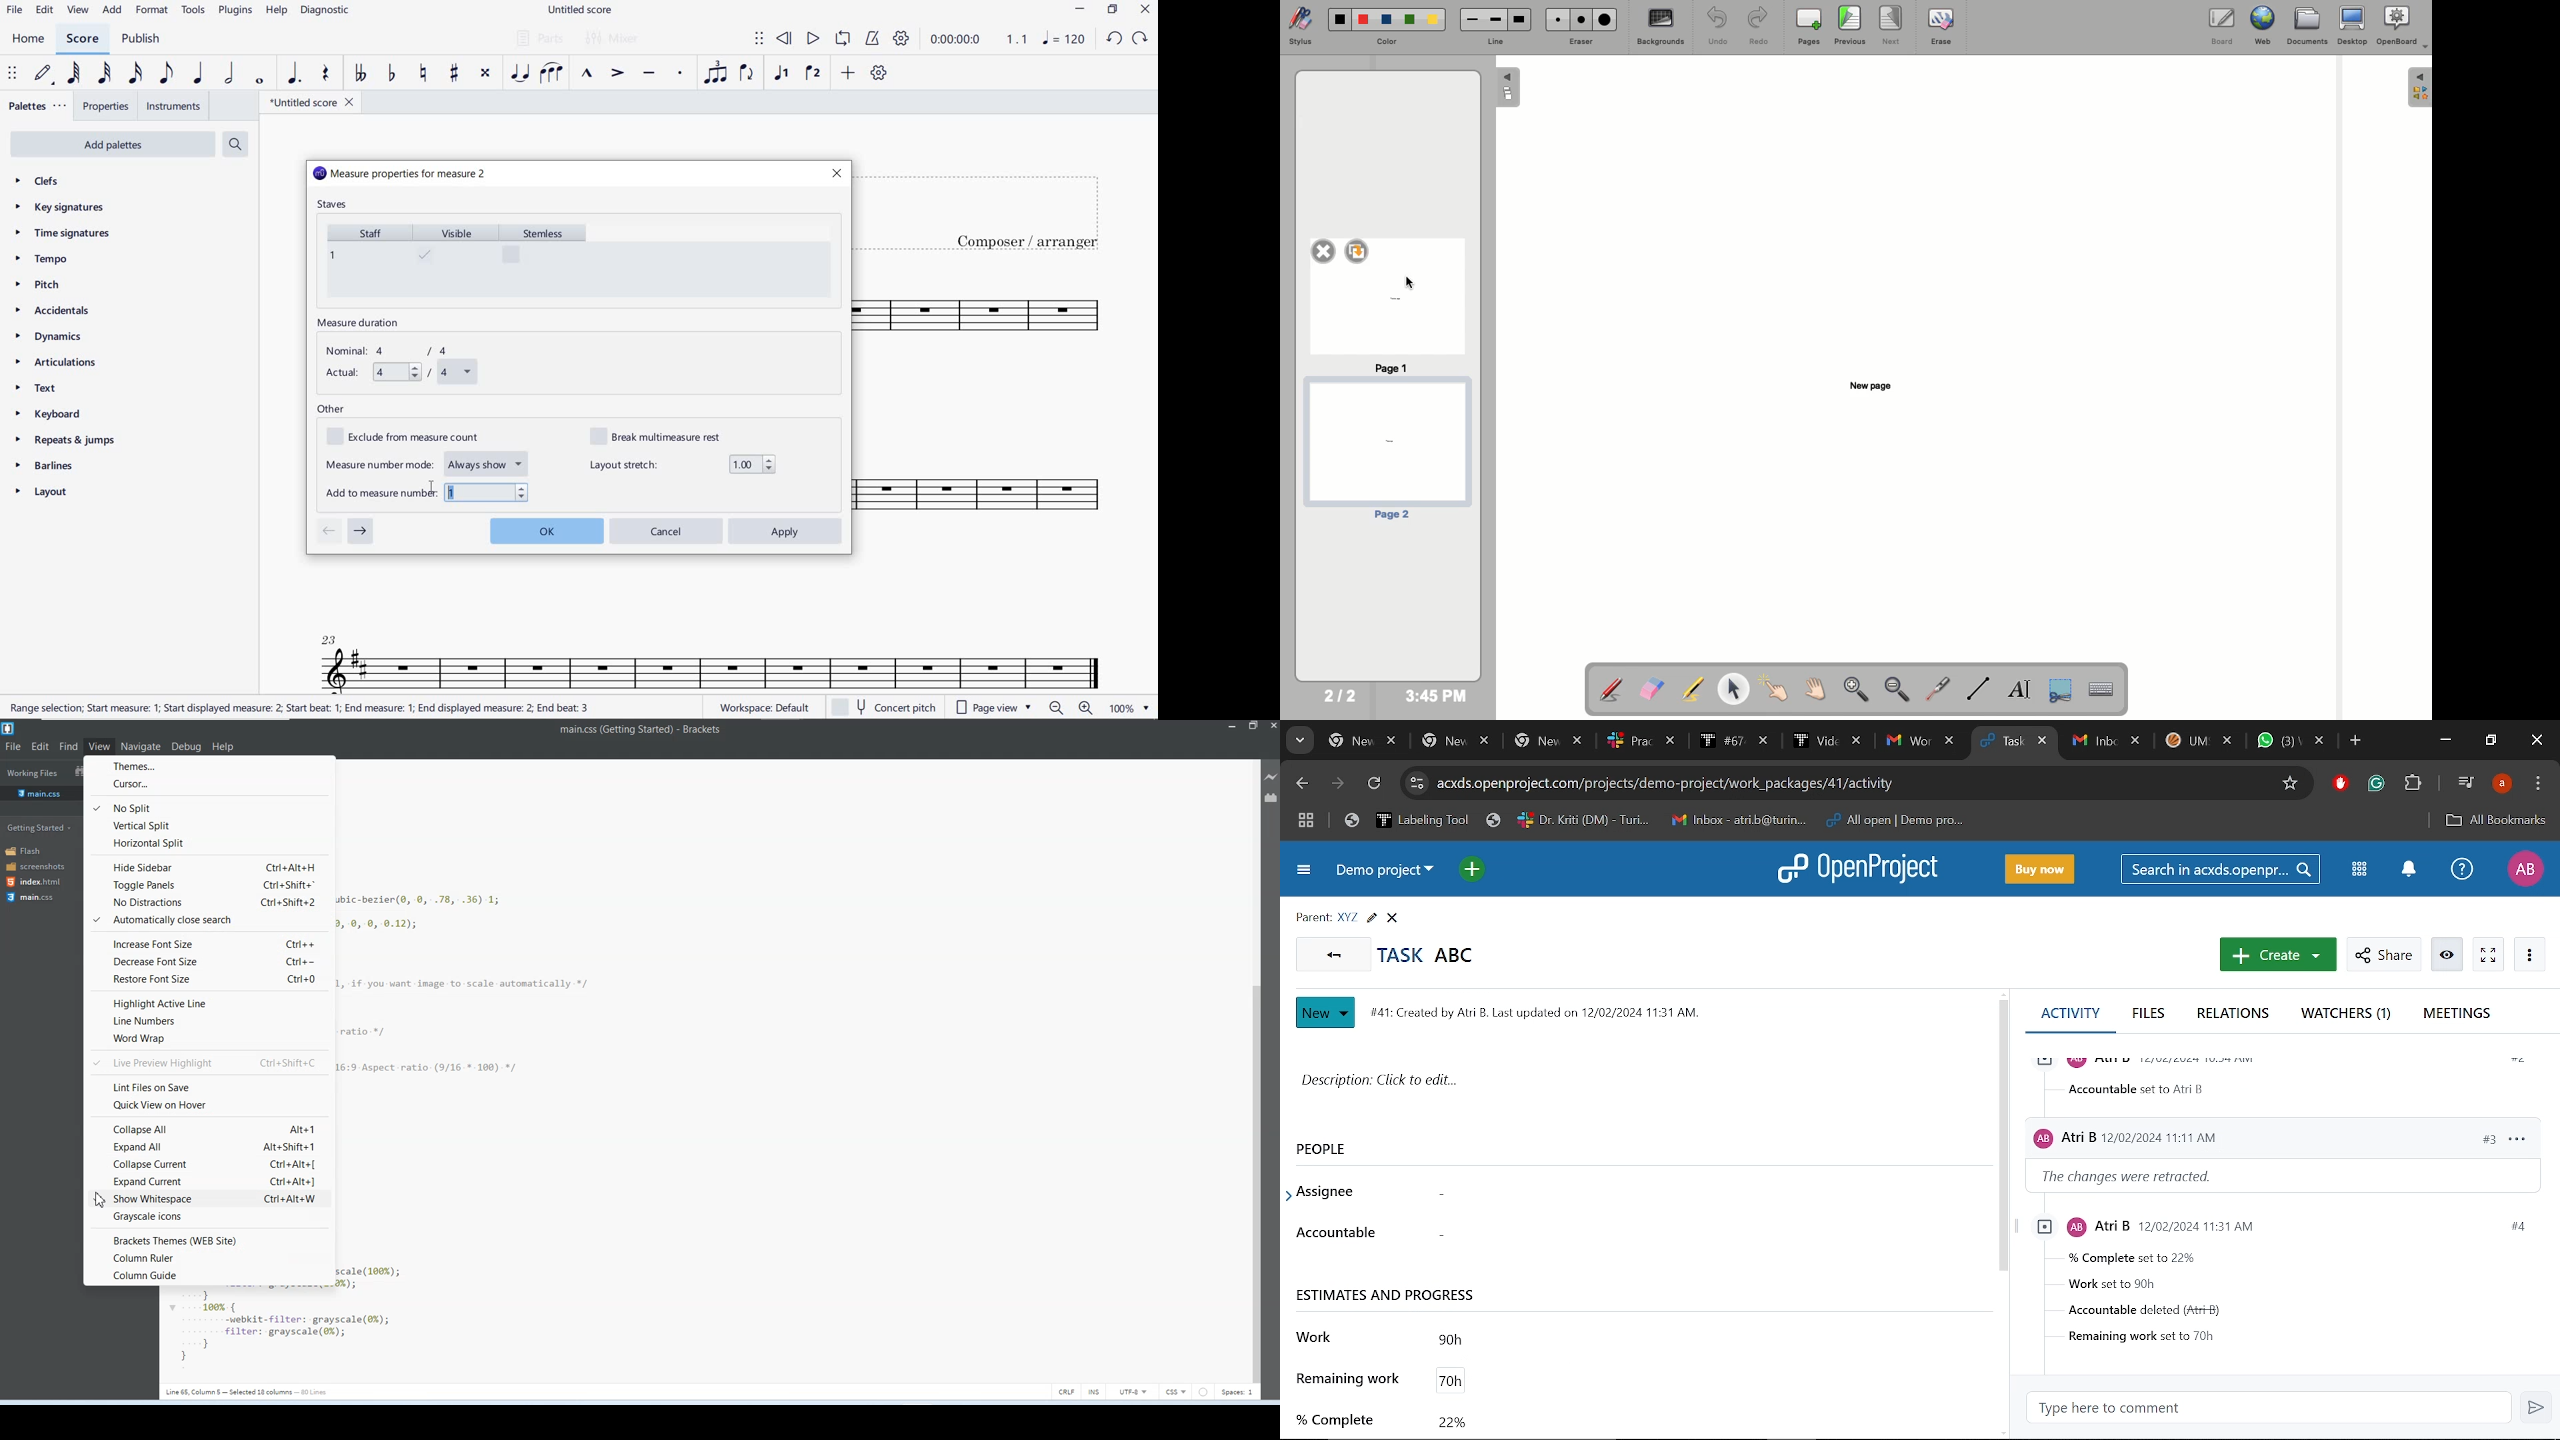 The height and width of the screenshot is (1456, 2576). I want to click on Getting started, so click(39, 828).